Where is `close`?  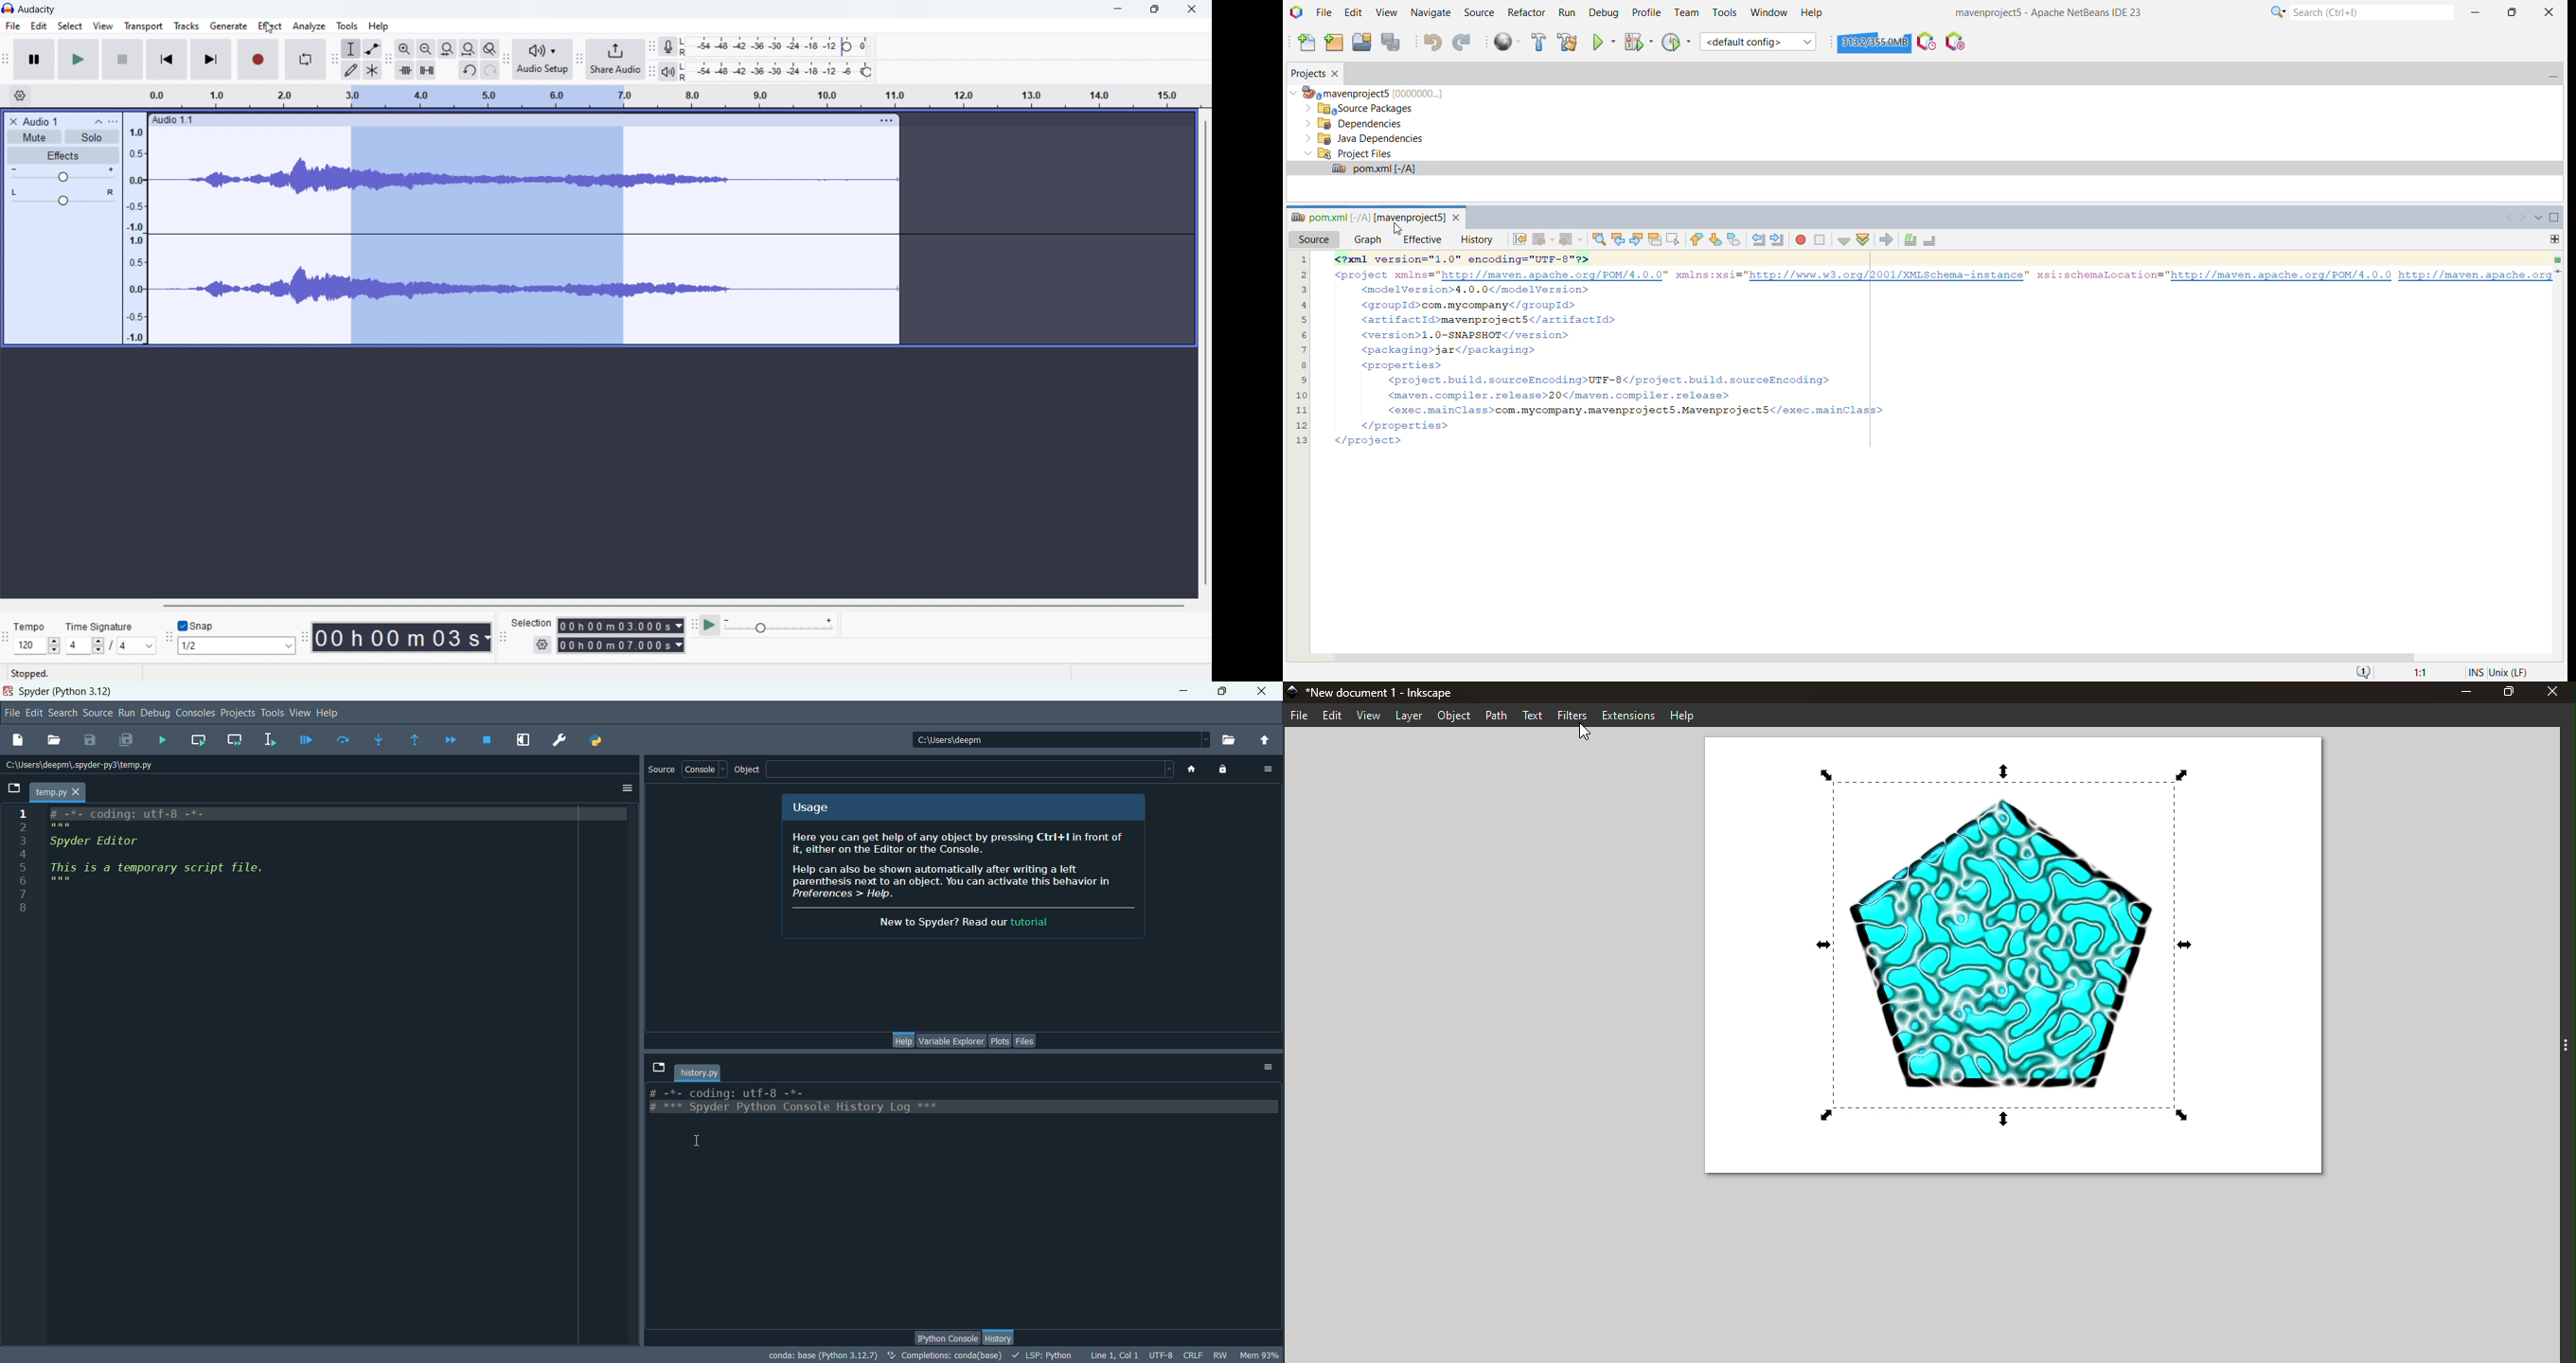 close is located at coordinates (1260, 690).